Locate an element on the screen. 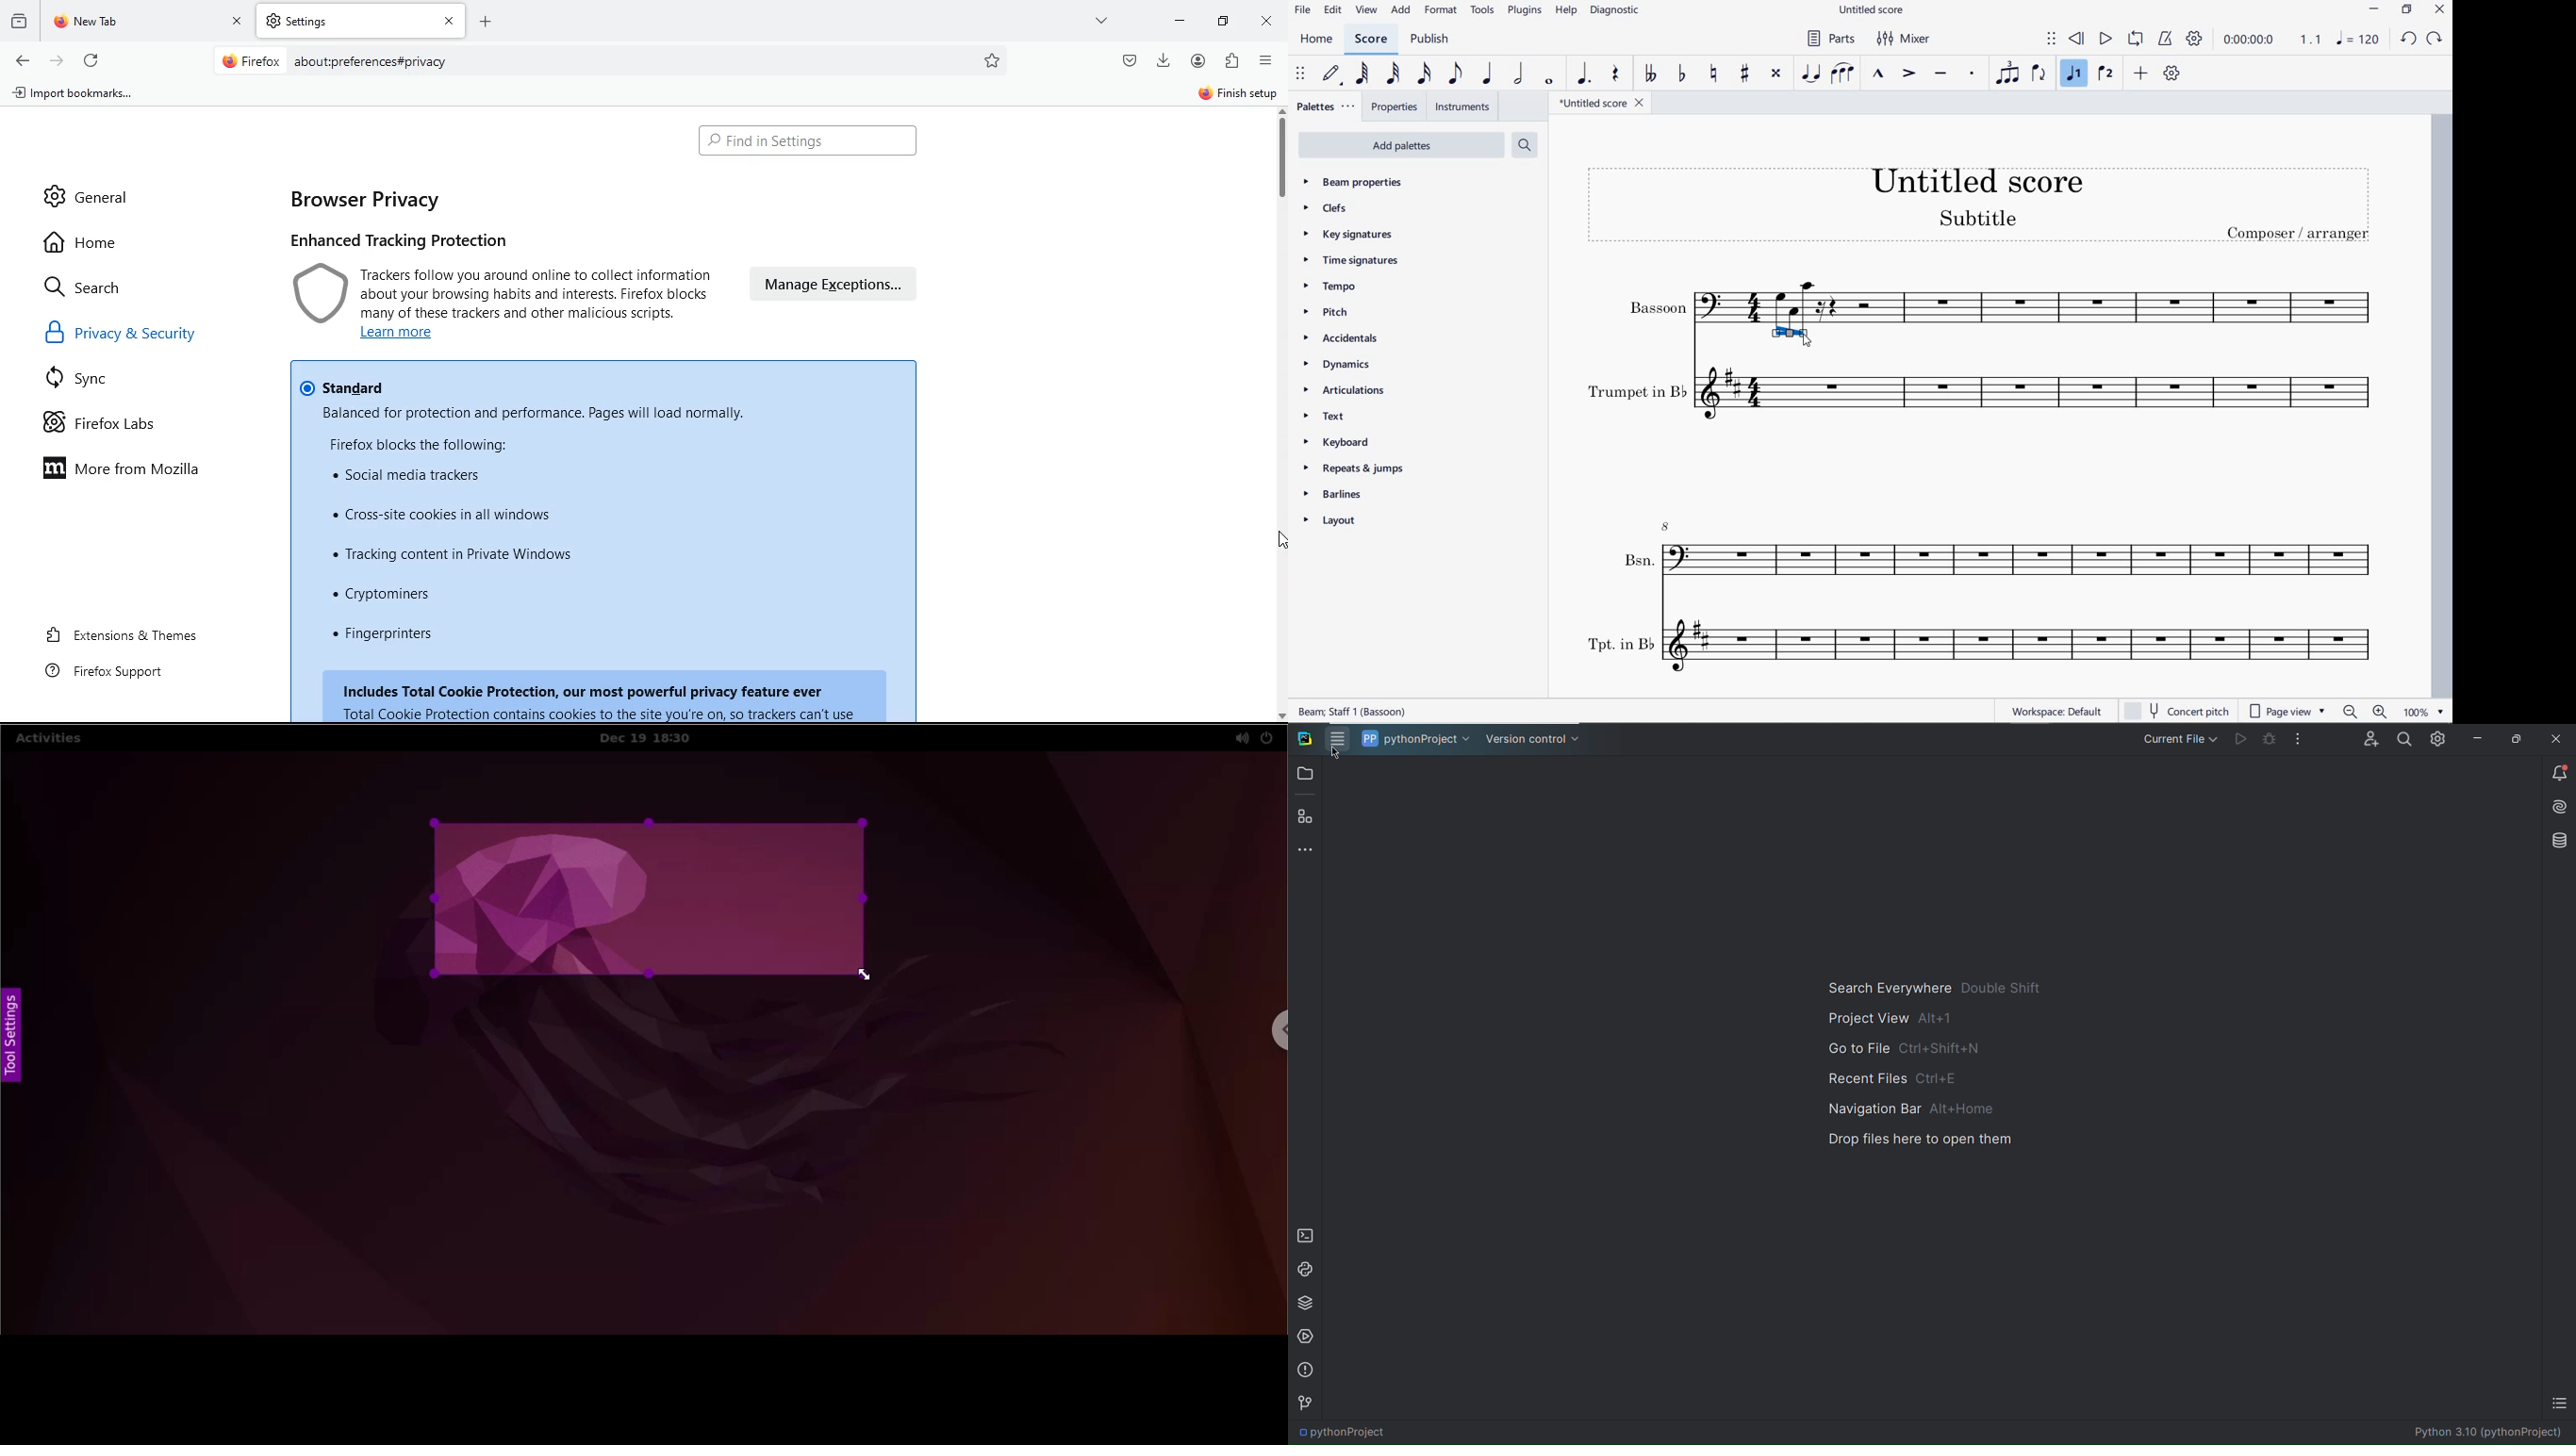 The image size is (2576, 1456). workspace: default is located at coordinates (2057, 713).